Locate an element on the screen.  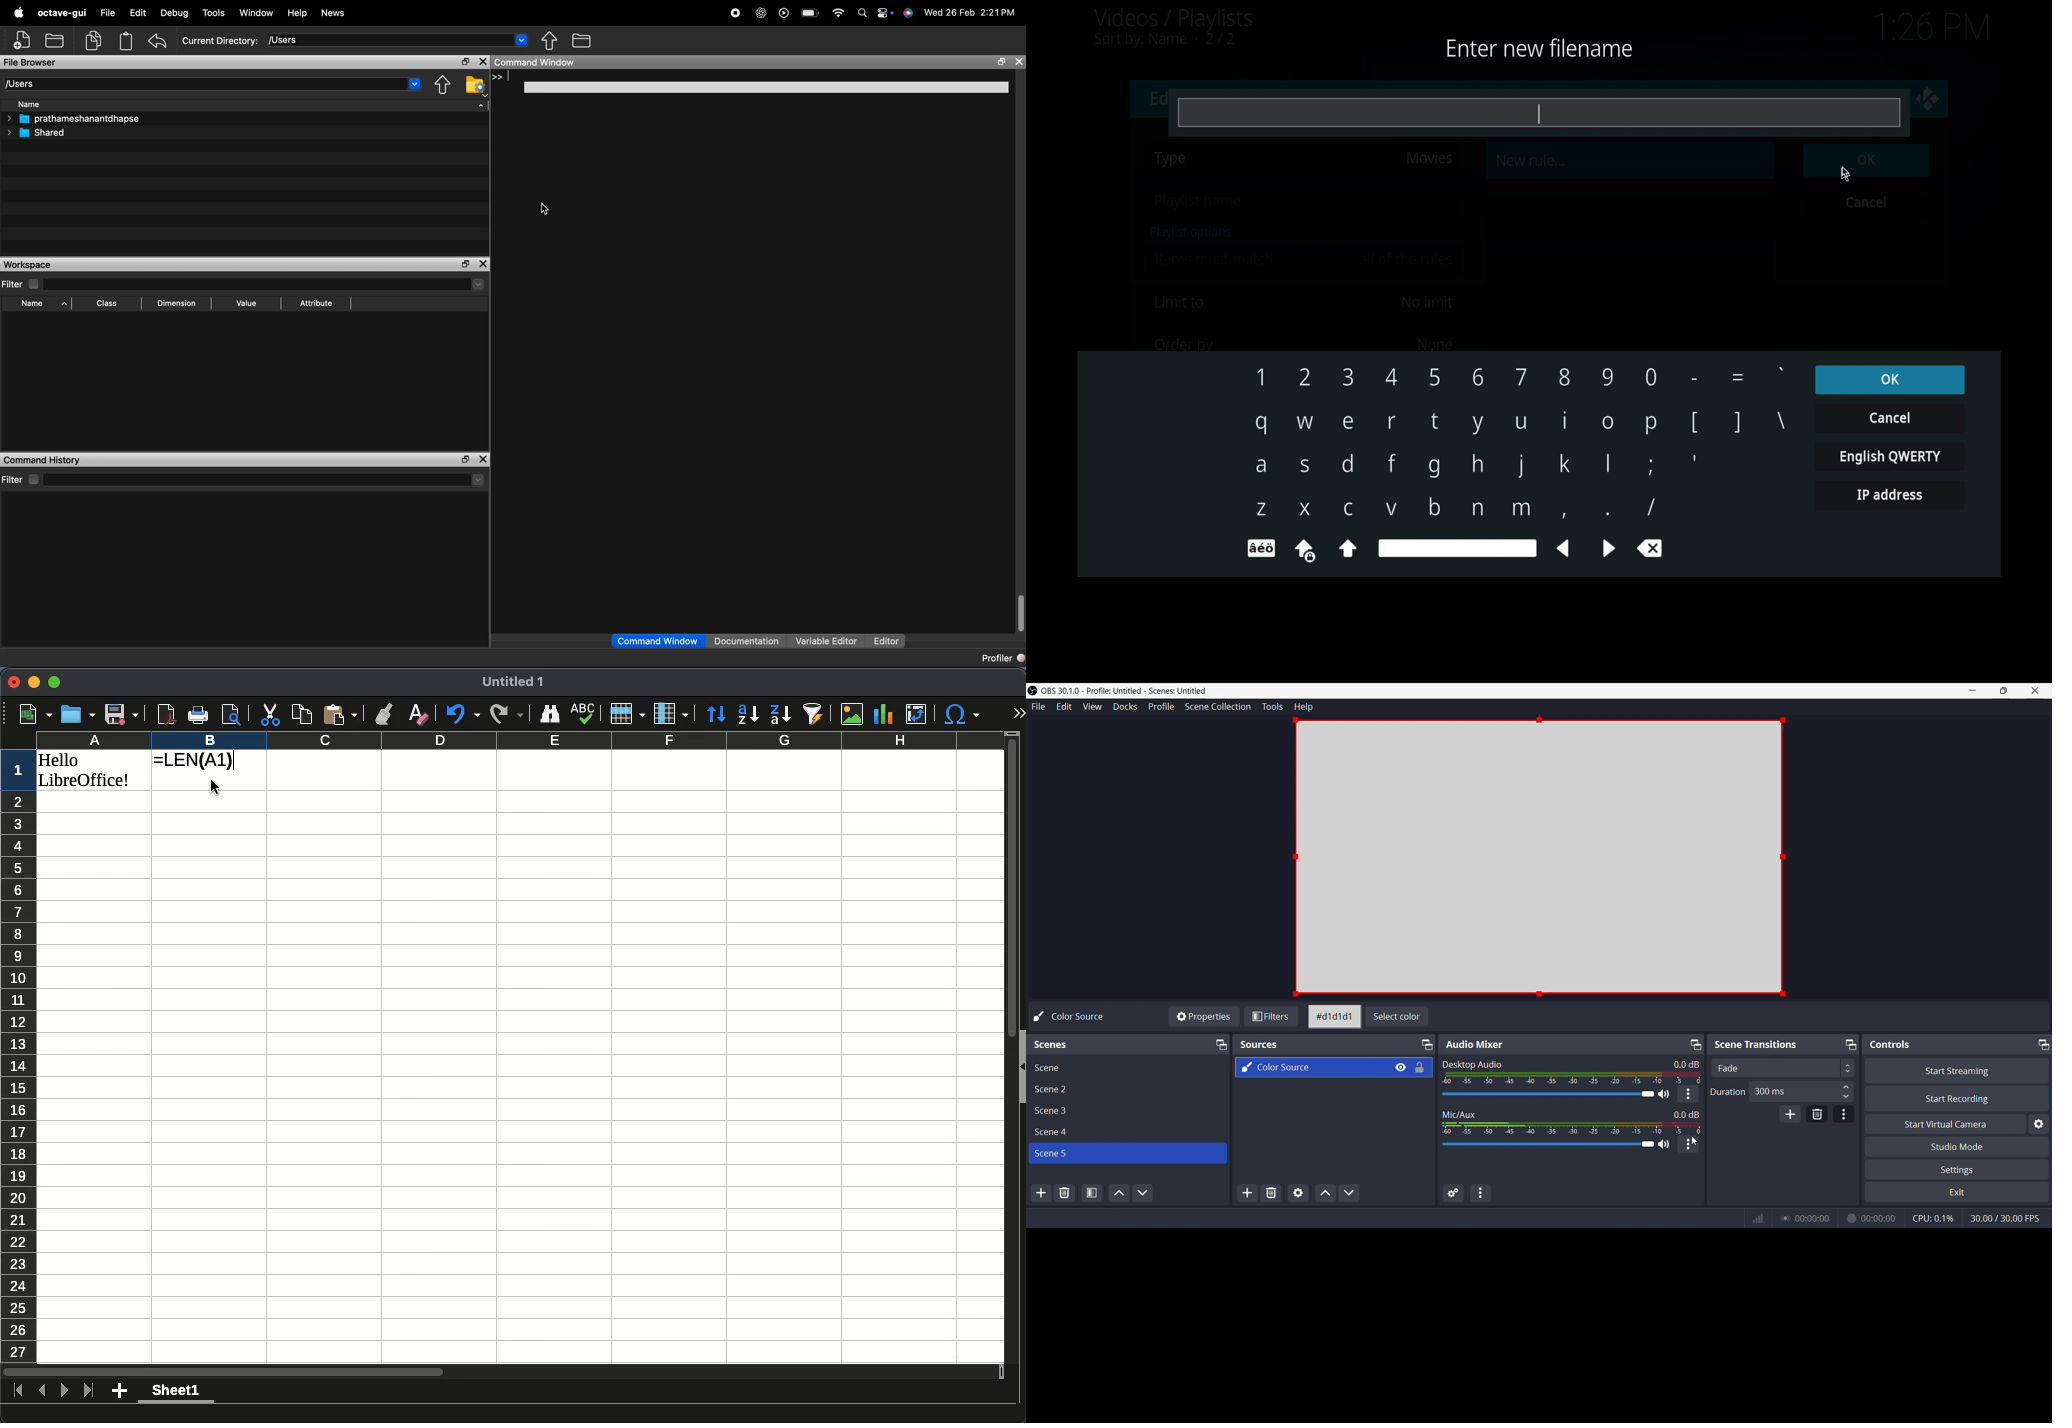
close is located at coordinates (1928, 99).